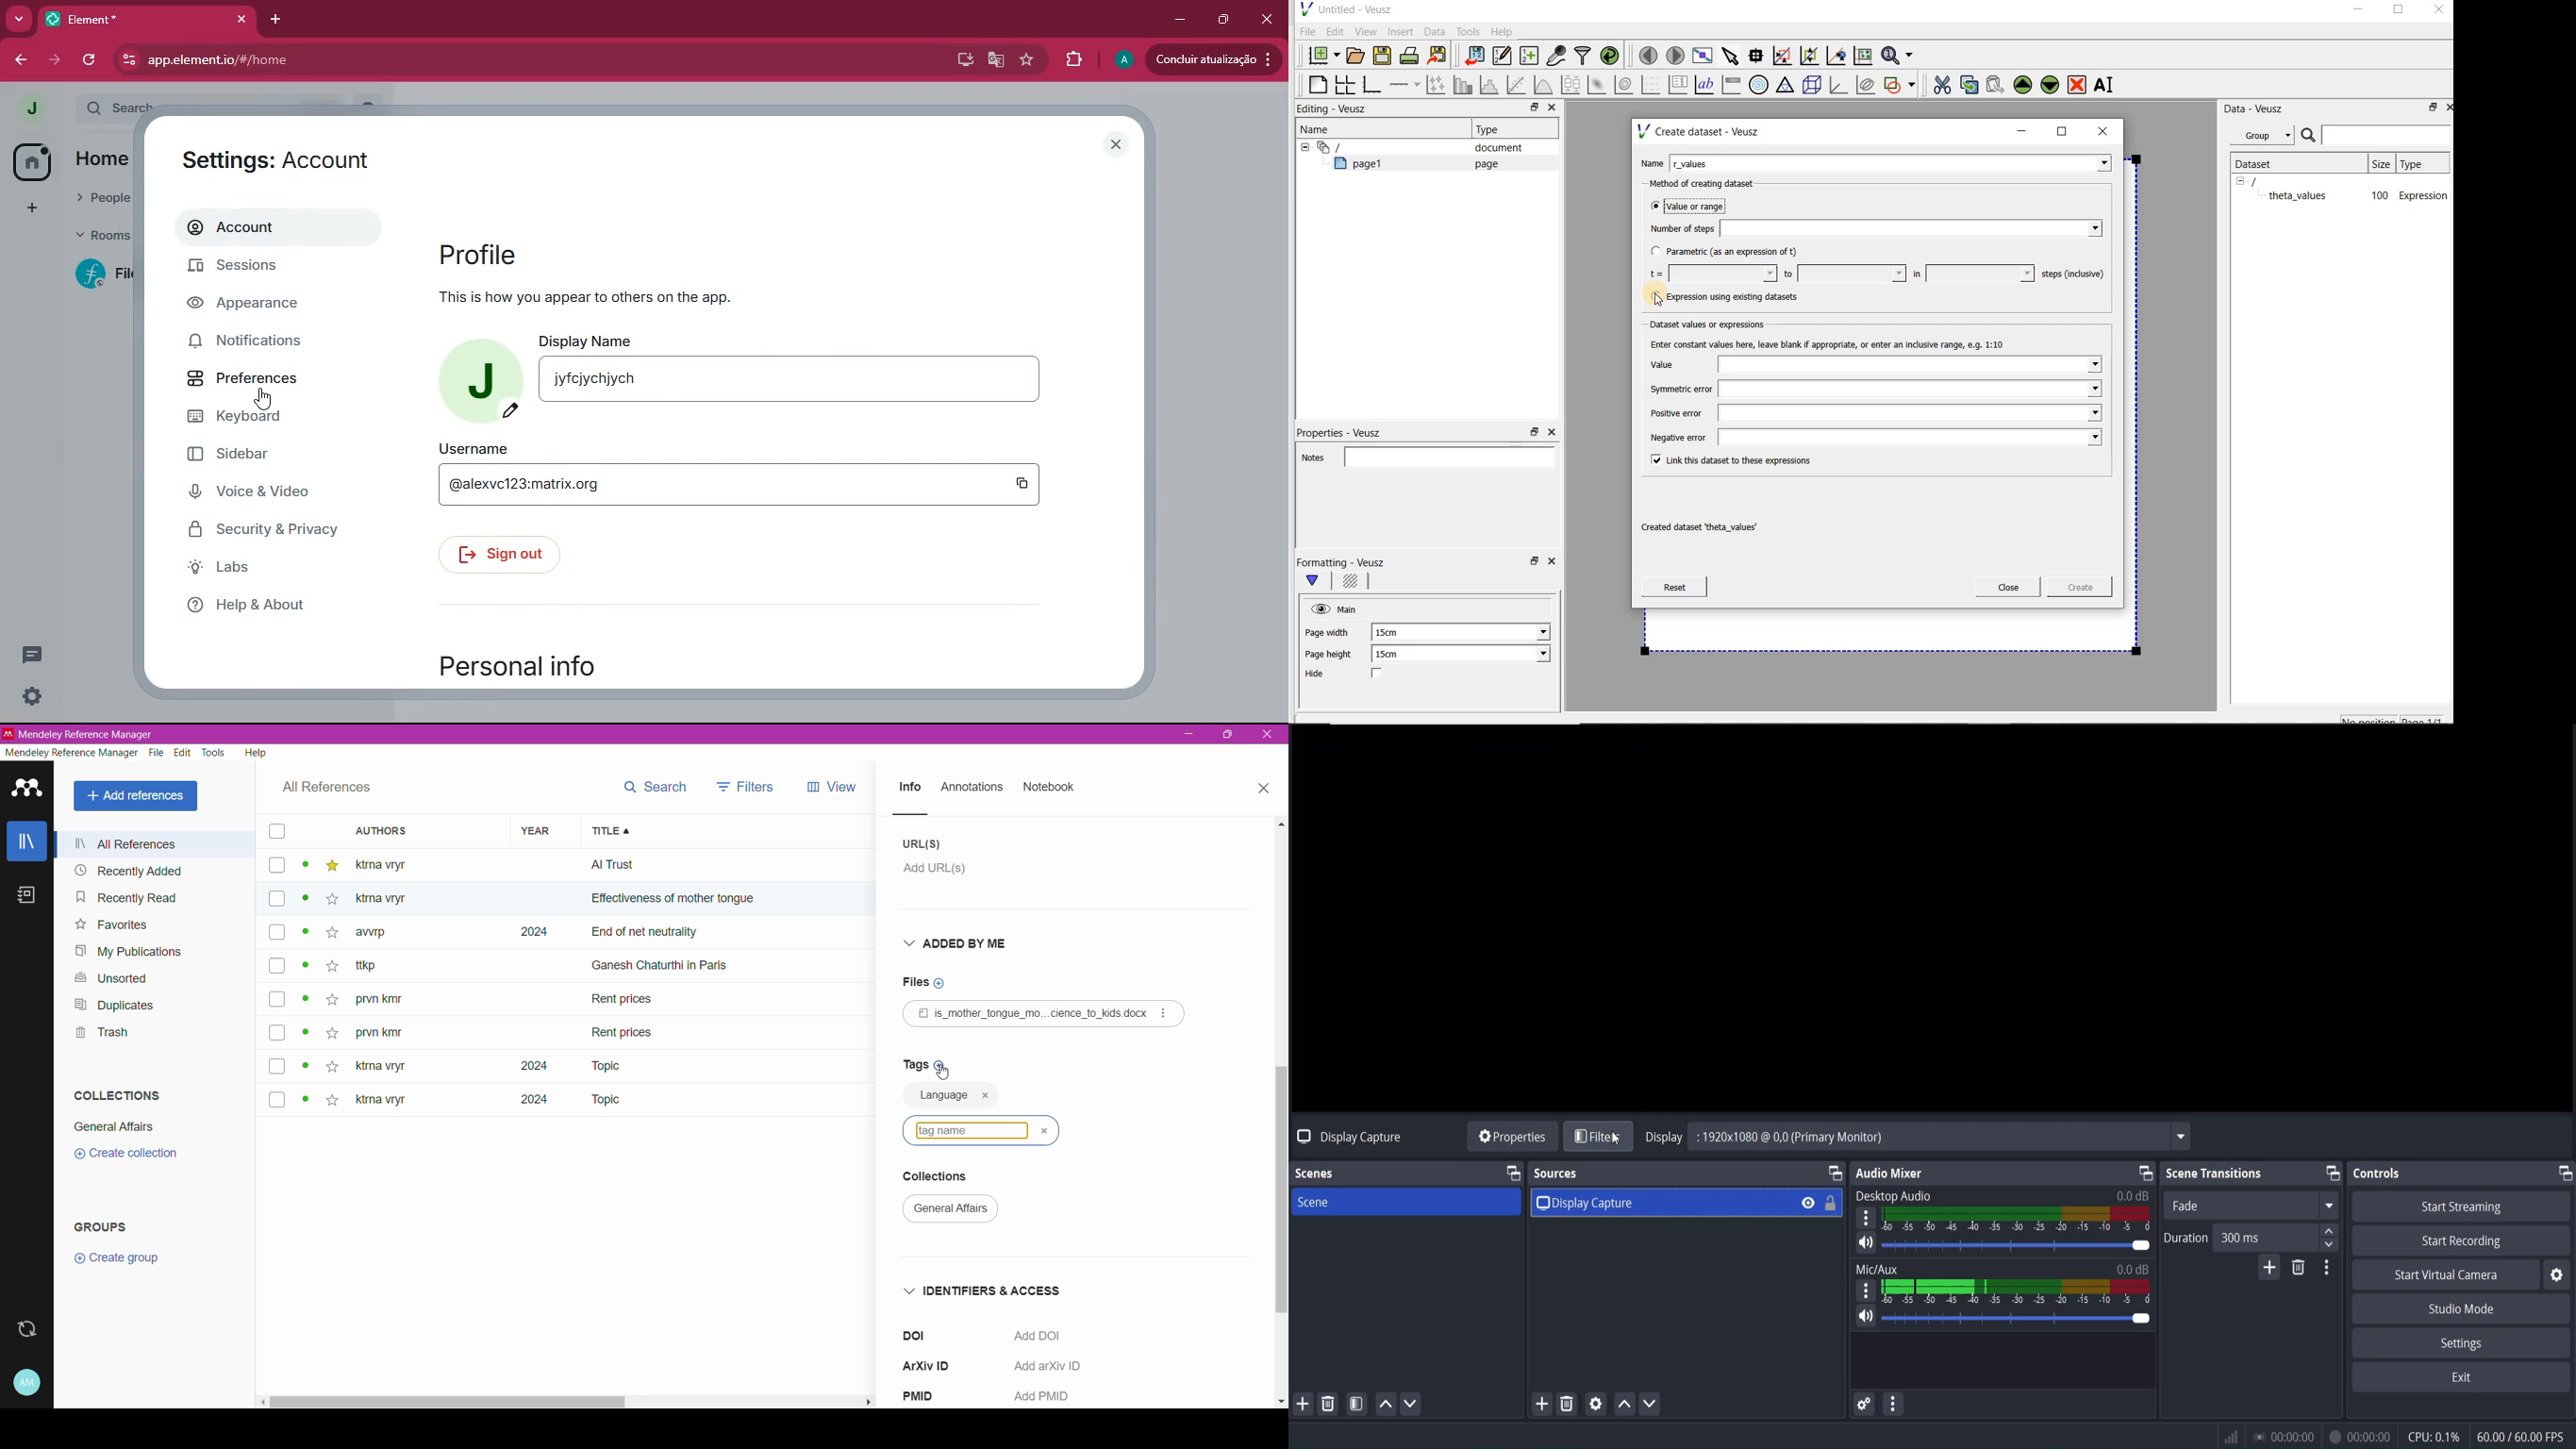 This screenshot has width=2576, height=1456. What do you see at coordinates (387, 1000) in the screenshot?
I see `prvn kity` at bounding box center [387, 1000].